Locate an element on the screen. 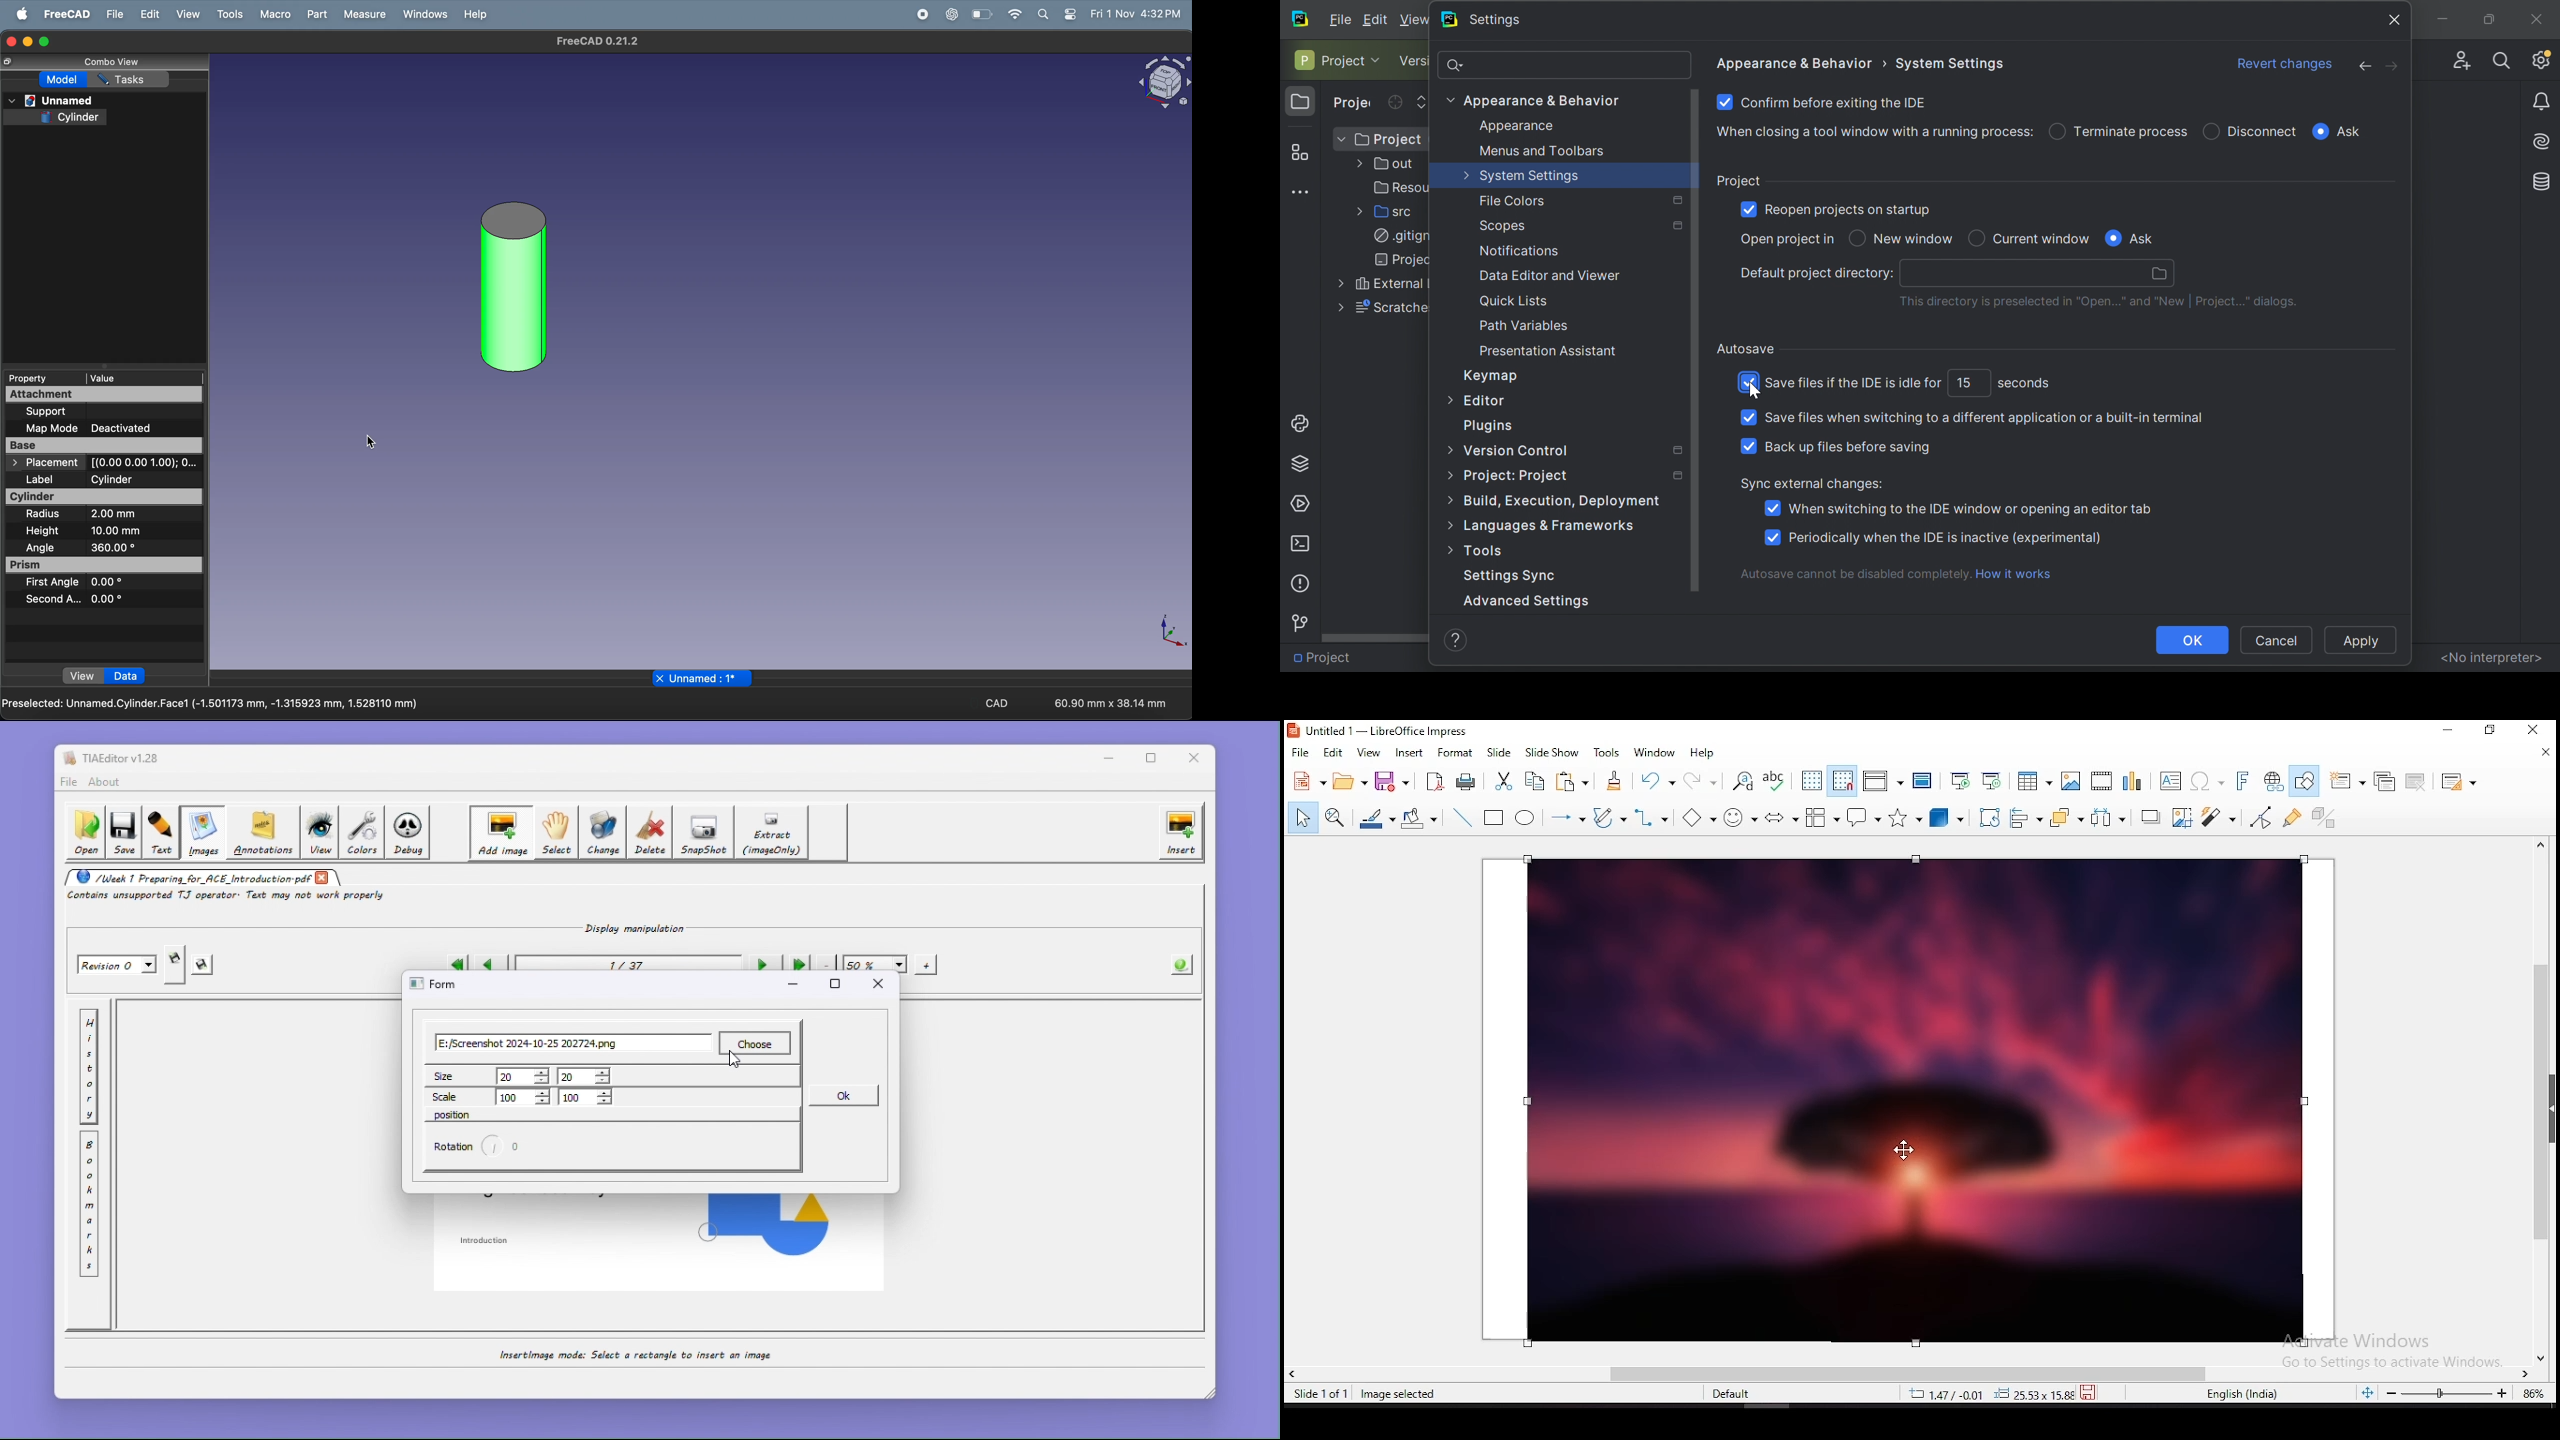 This screenshot has height=1456, width=2576. 360.00° is located at coordinates (139, 547).